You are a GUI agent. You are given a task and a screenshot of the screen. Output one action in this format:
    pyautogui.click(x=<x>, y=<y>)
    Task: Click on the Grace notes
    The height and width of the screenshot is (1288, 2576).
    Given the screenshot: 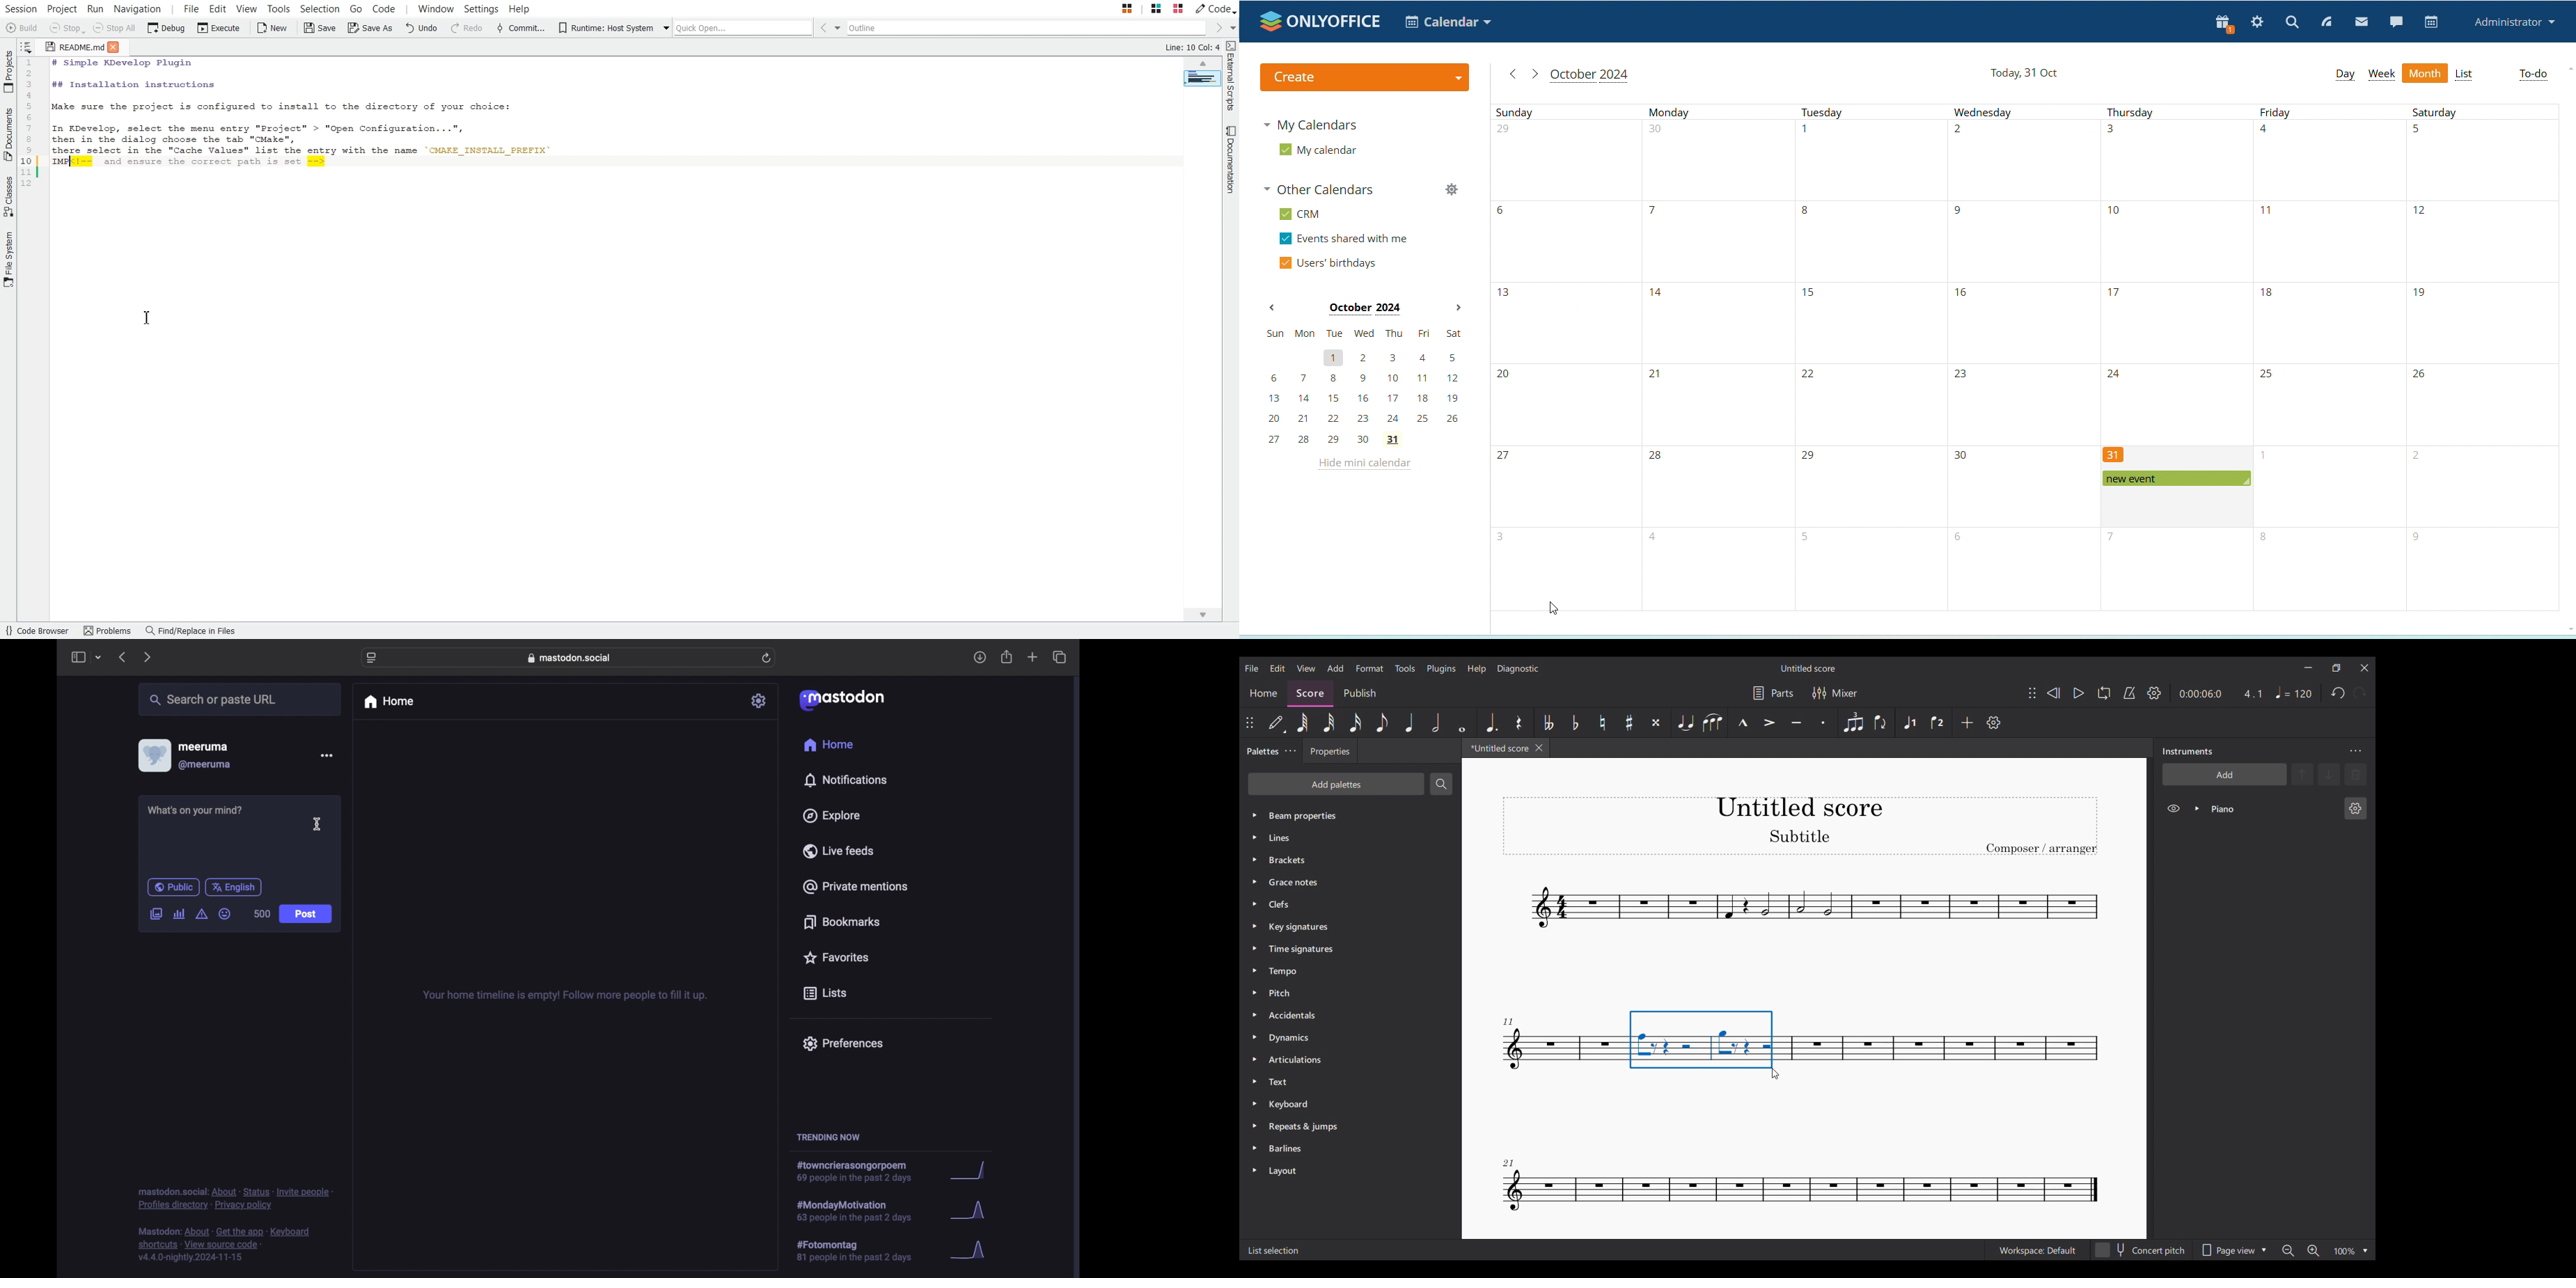 What is the action you would take?
    pyautogui.click(x=1349, y=880)
    